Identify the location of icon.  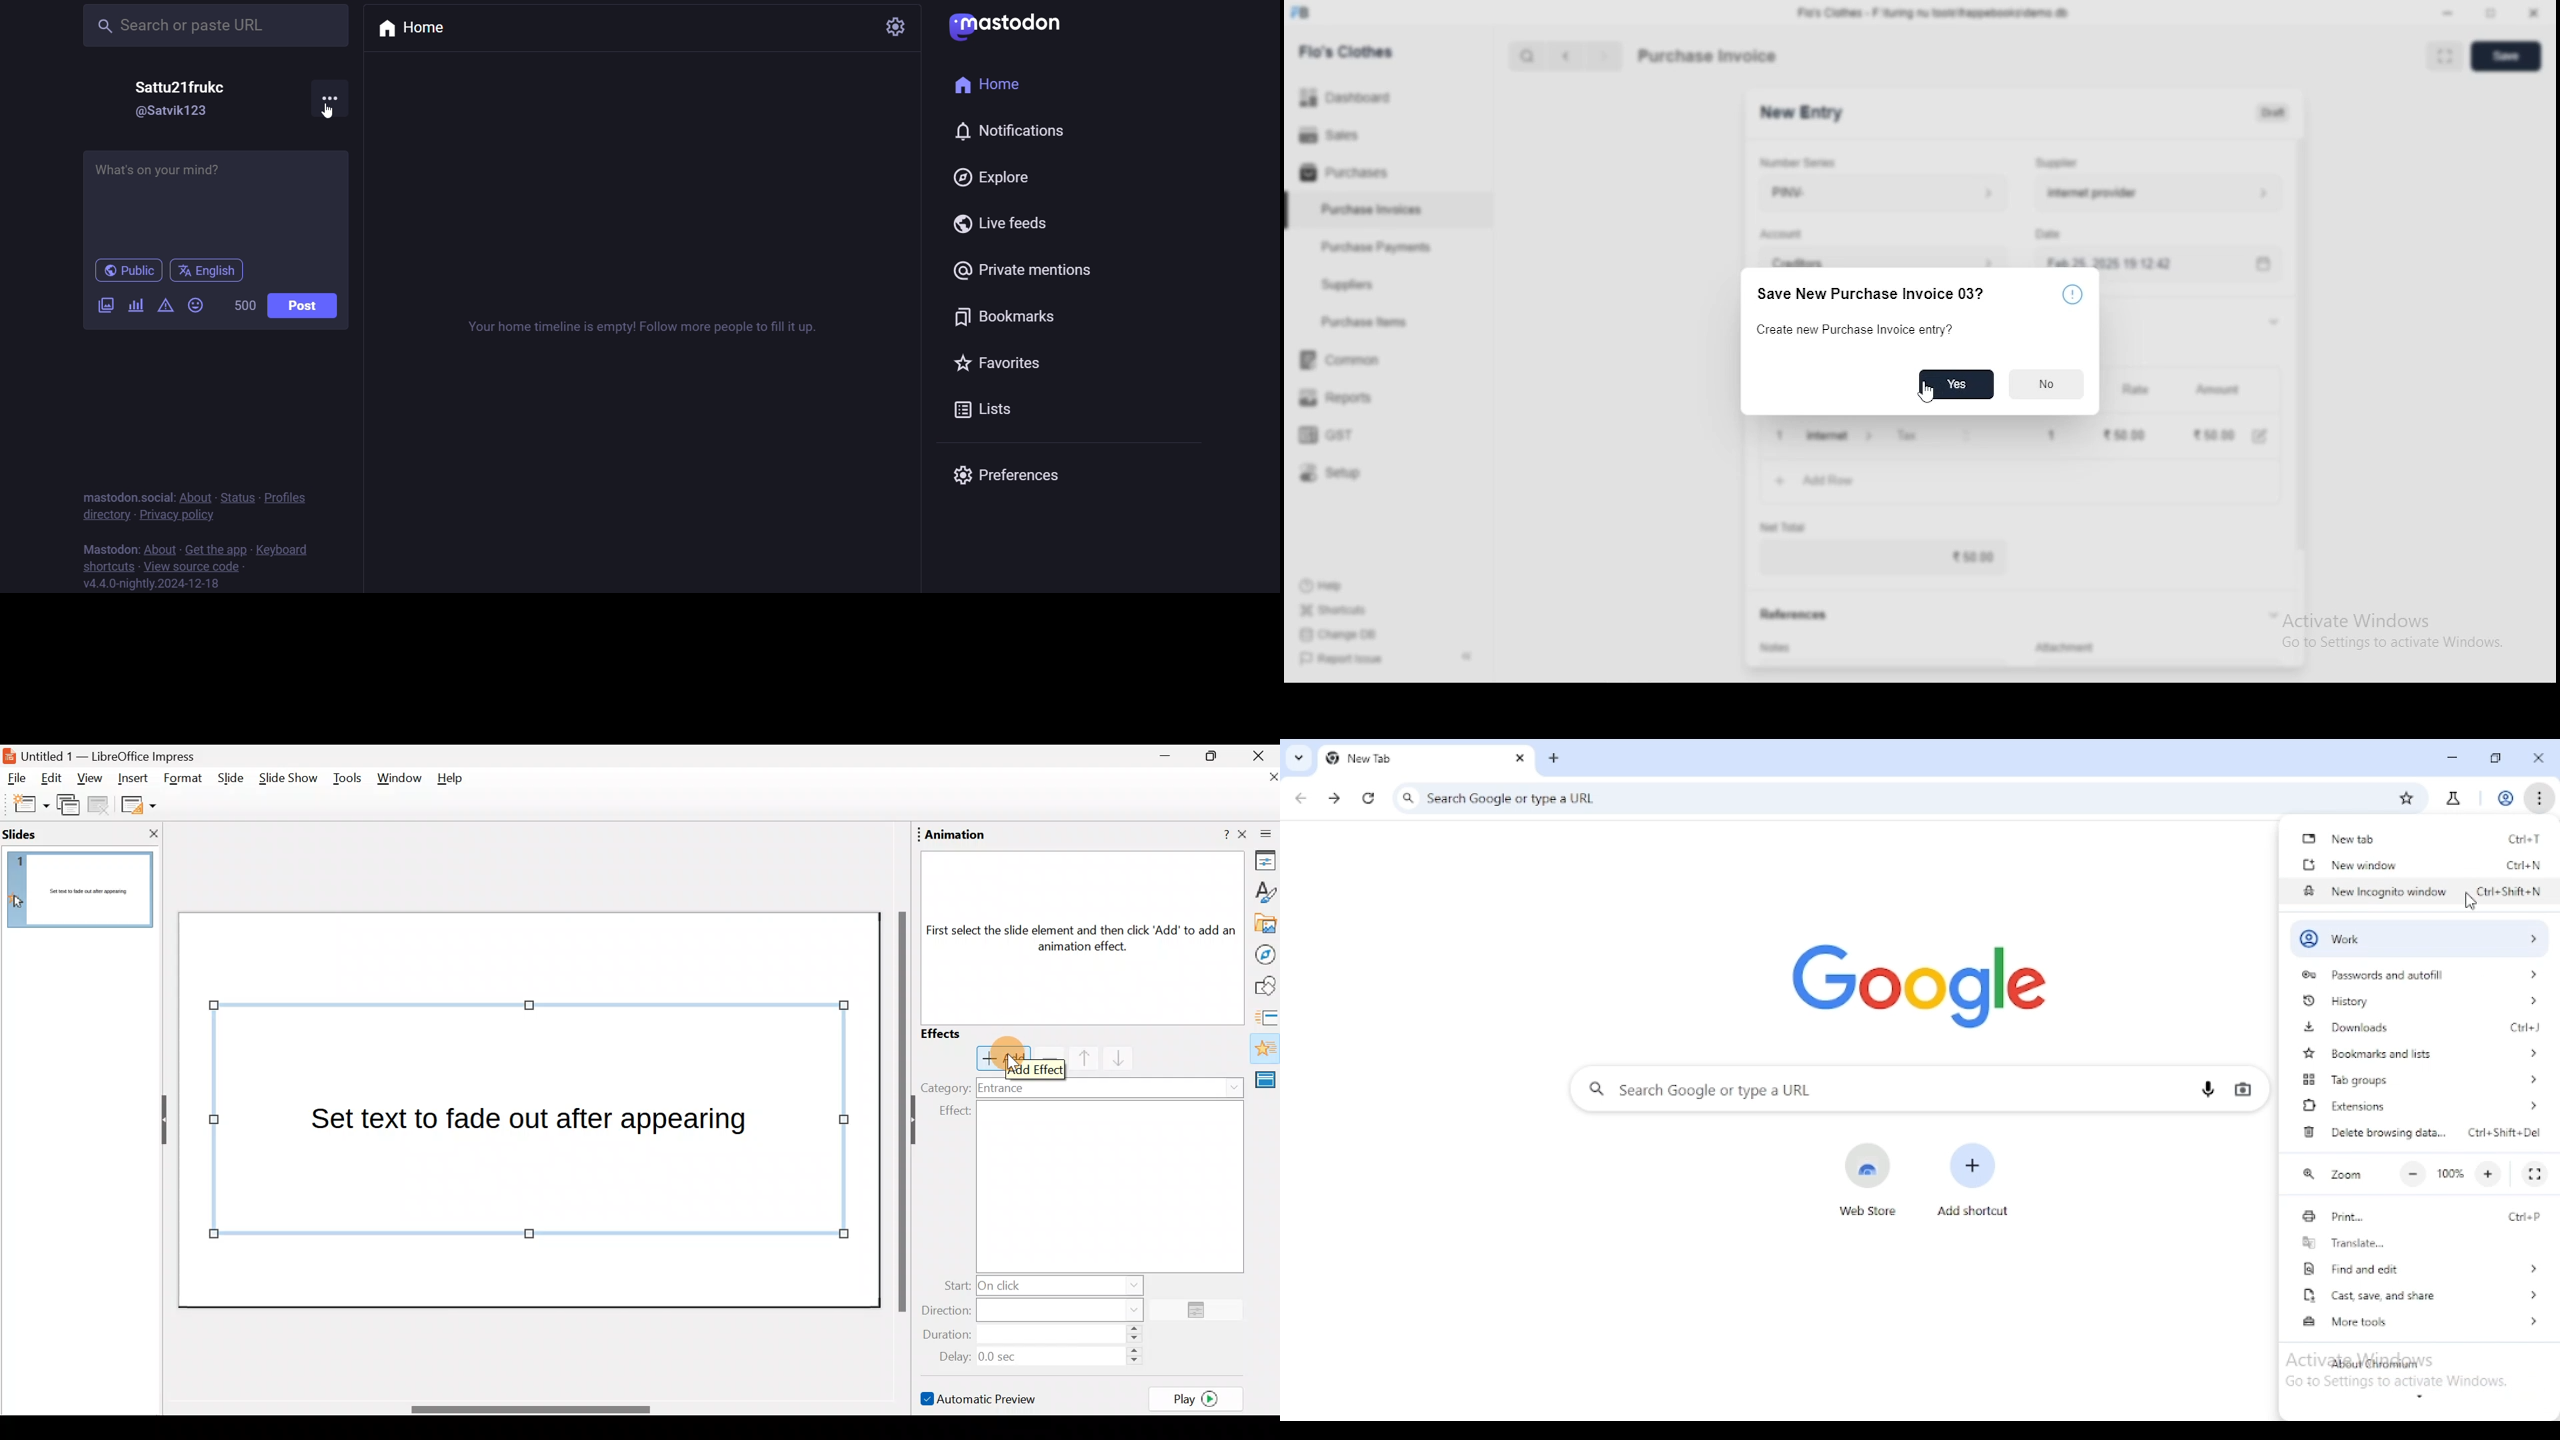
(2073, 293).